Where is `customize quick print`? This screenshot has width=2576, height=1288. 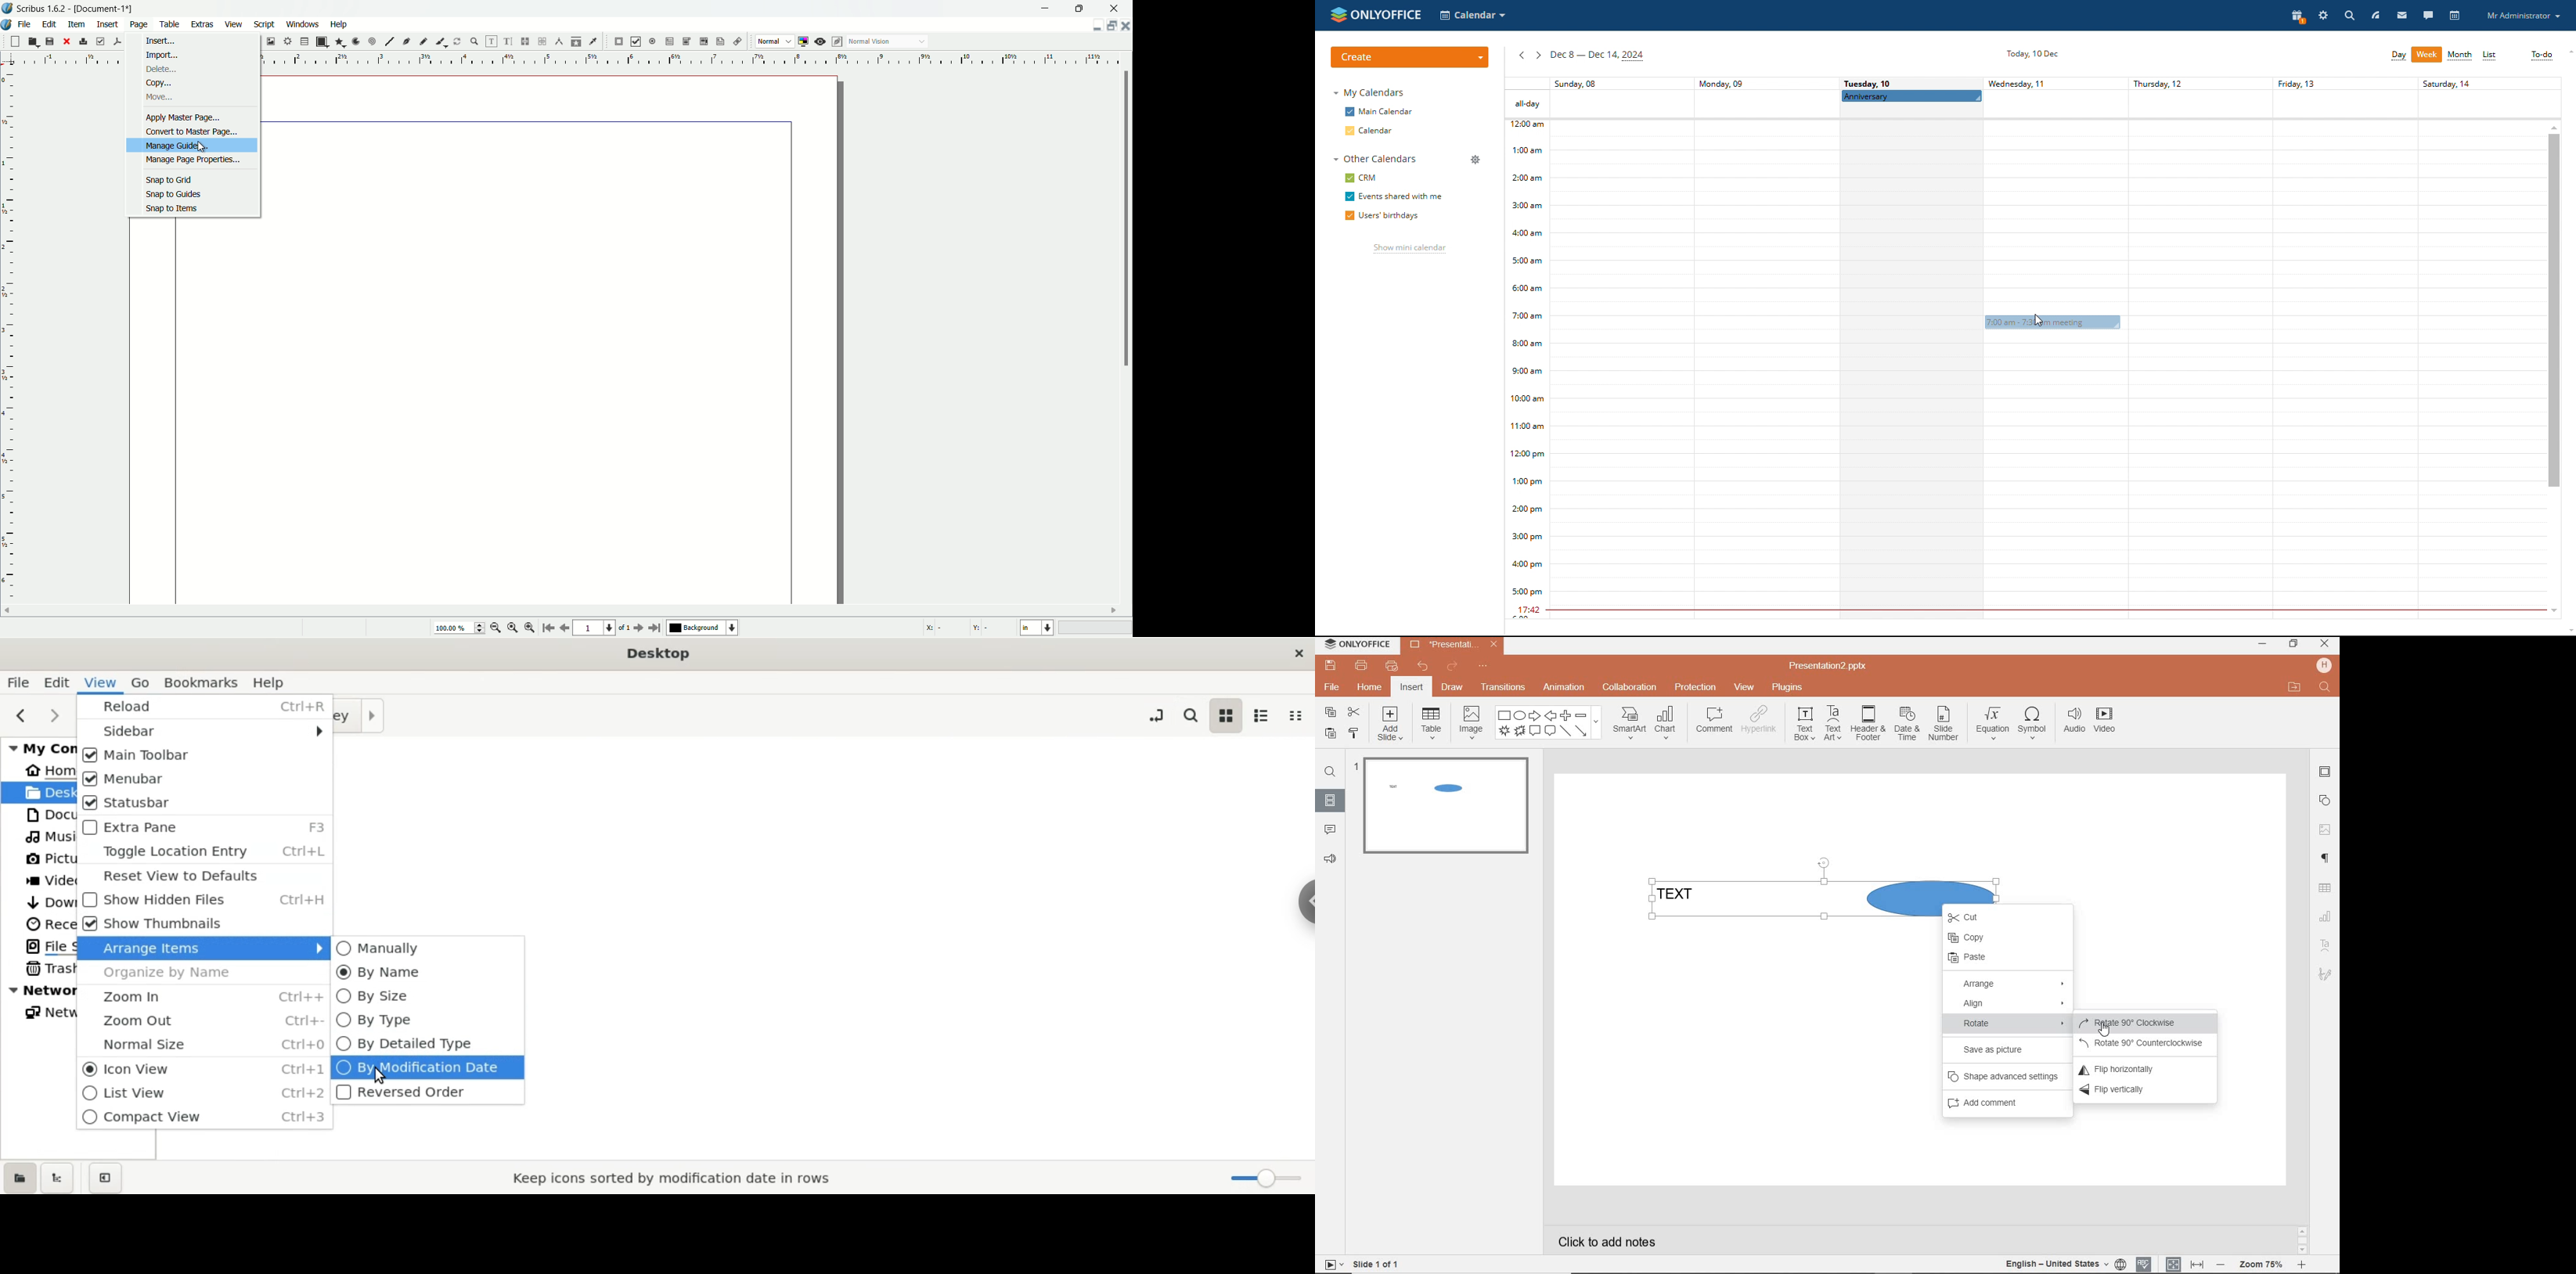 customize quick print is located at coordinates (1390, 666).